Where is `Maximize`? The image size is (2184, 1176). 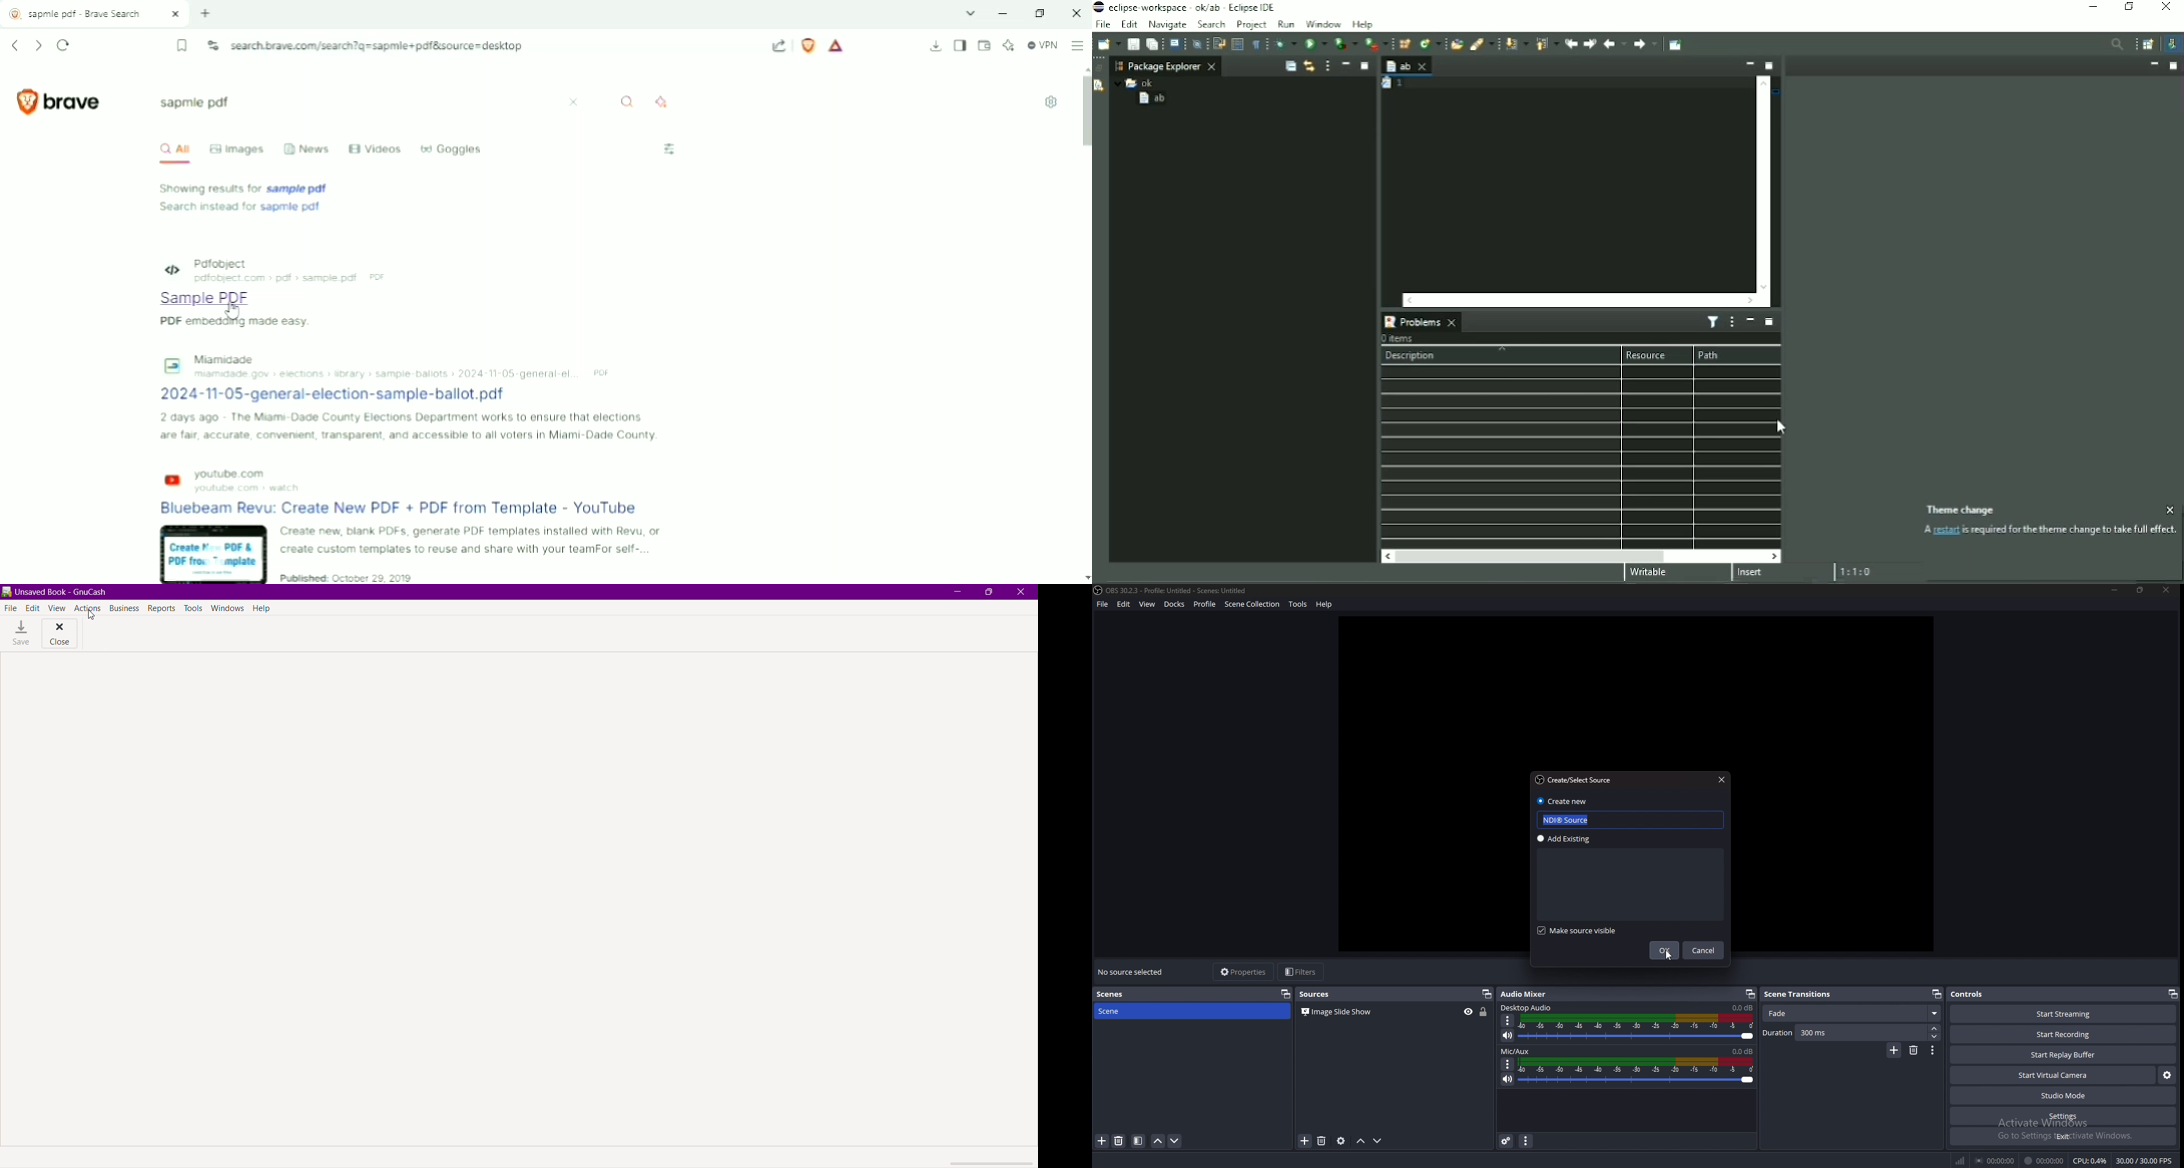
Maximize is located at coordinates (1366, 67).